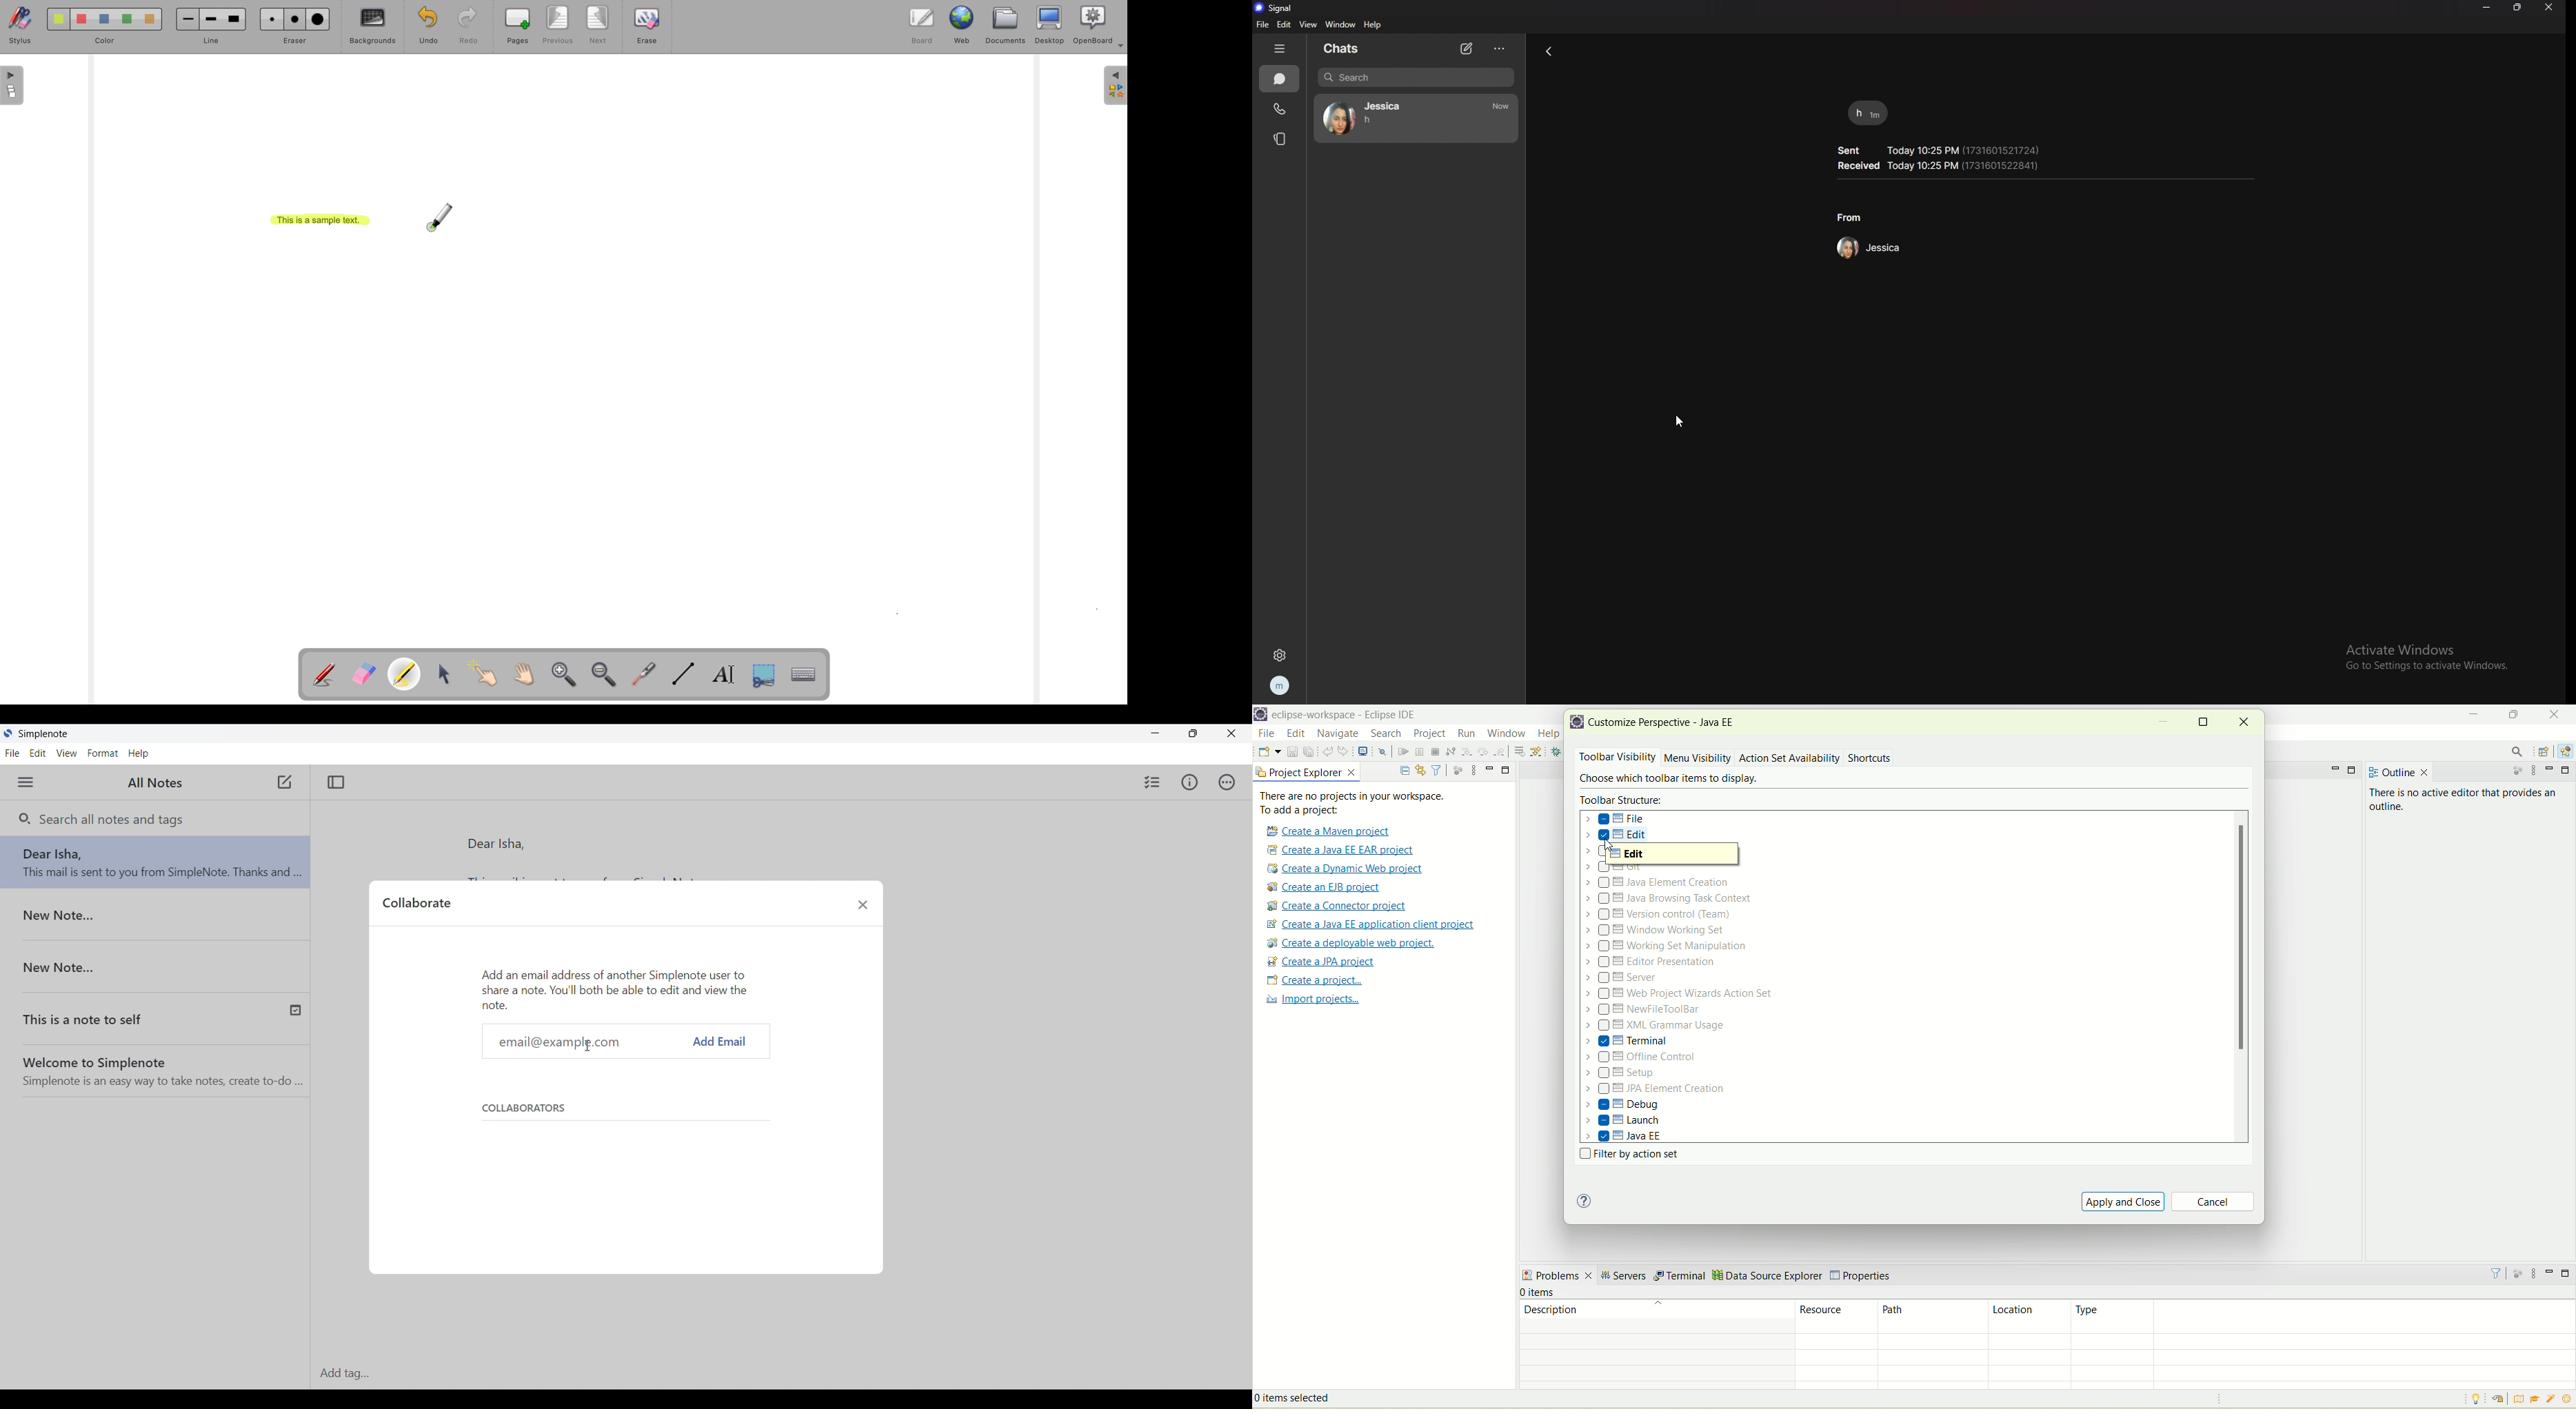  What do you see at coordinates (2545, 751) in the screenshot?
I see `open perspective` at bounding box center [2545, 751].